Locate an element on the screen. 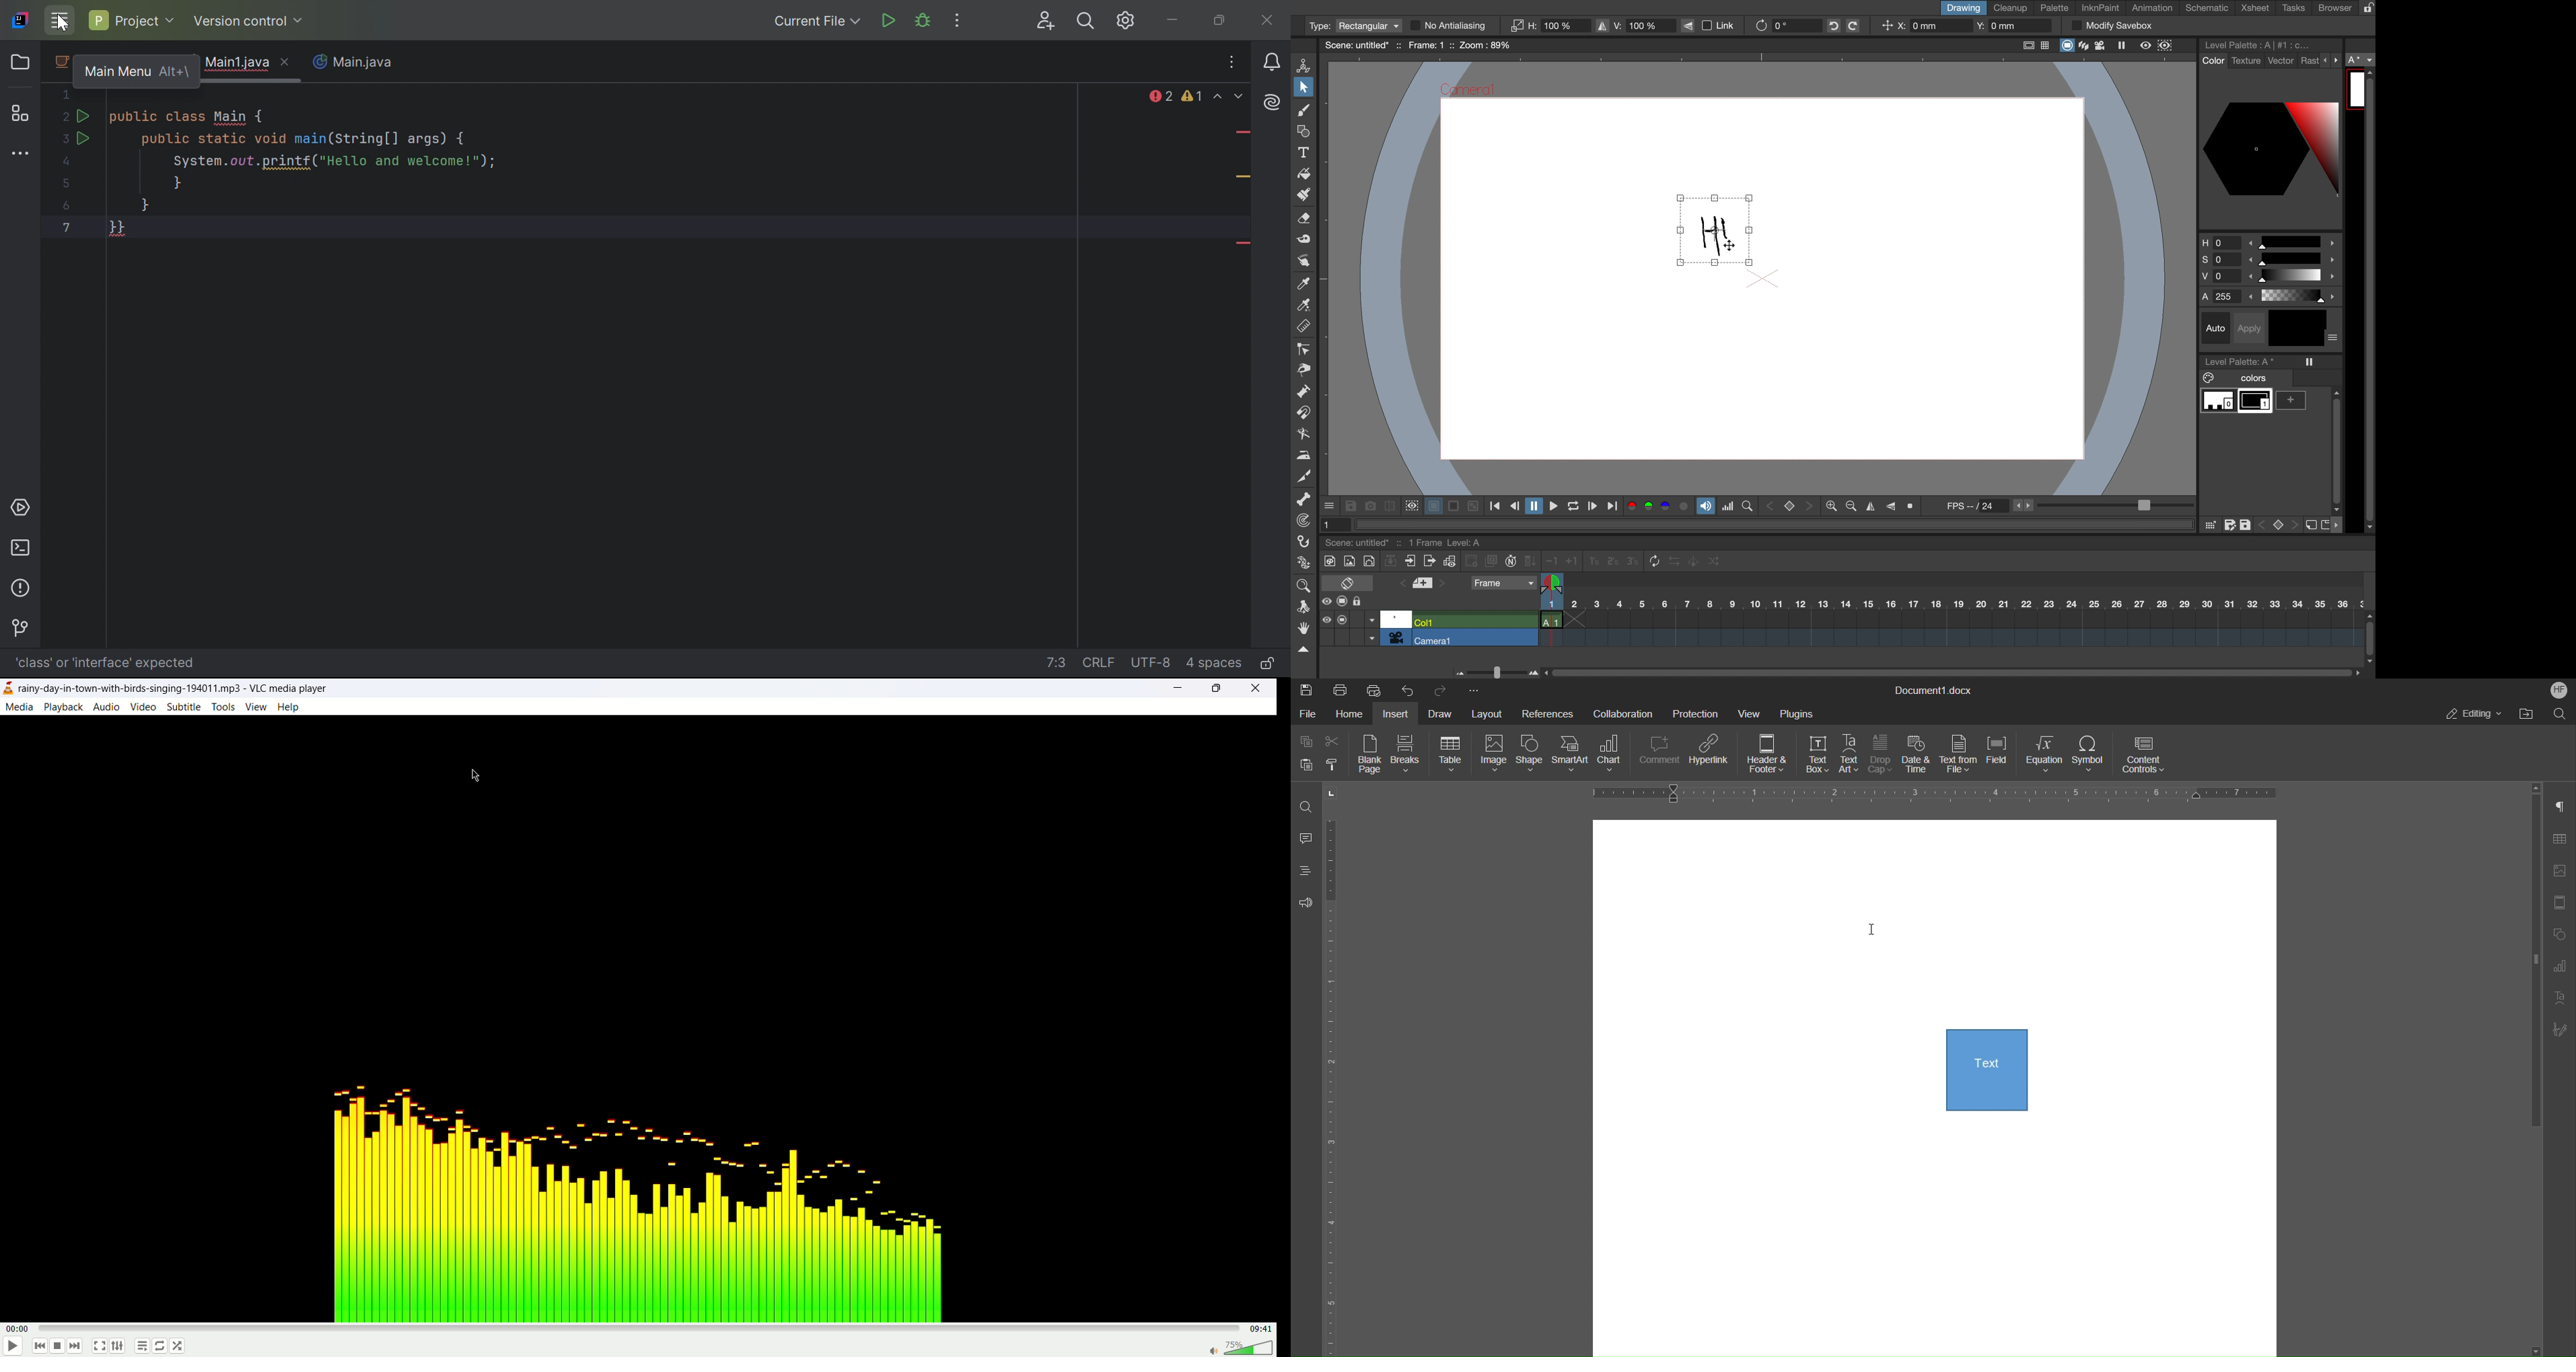 The width and height of the screenshot is (2576, 1372). camera stand view is located at coordinates (2066, 46).